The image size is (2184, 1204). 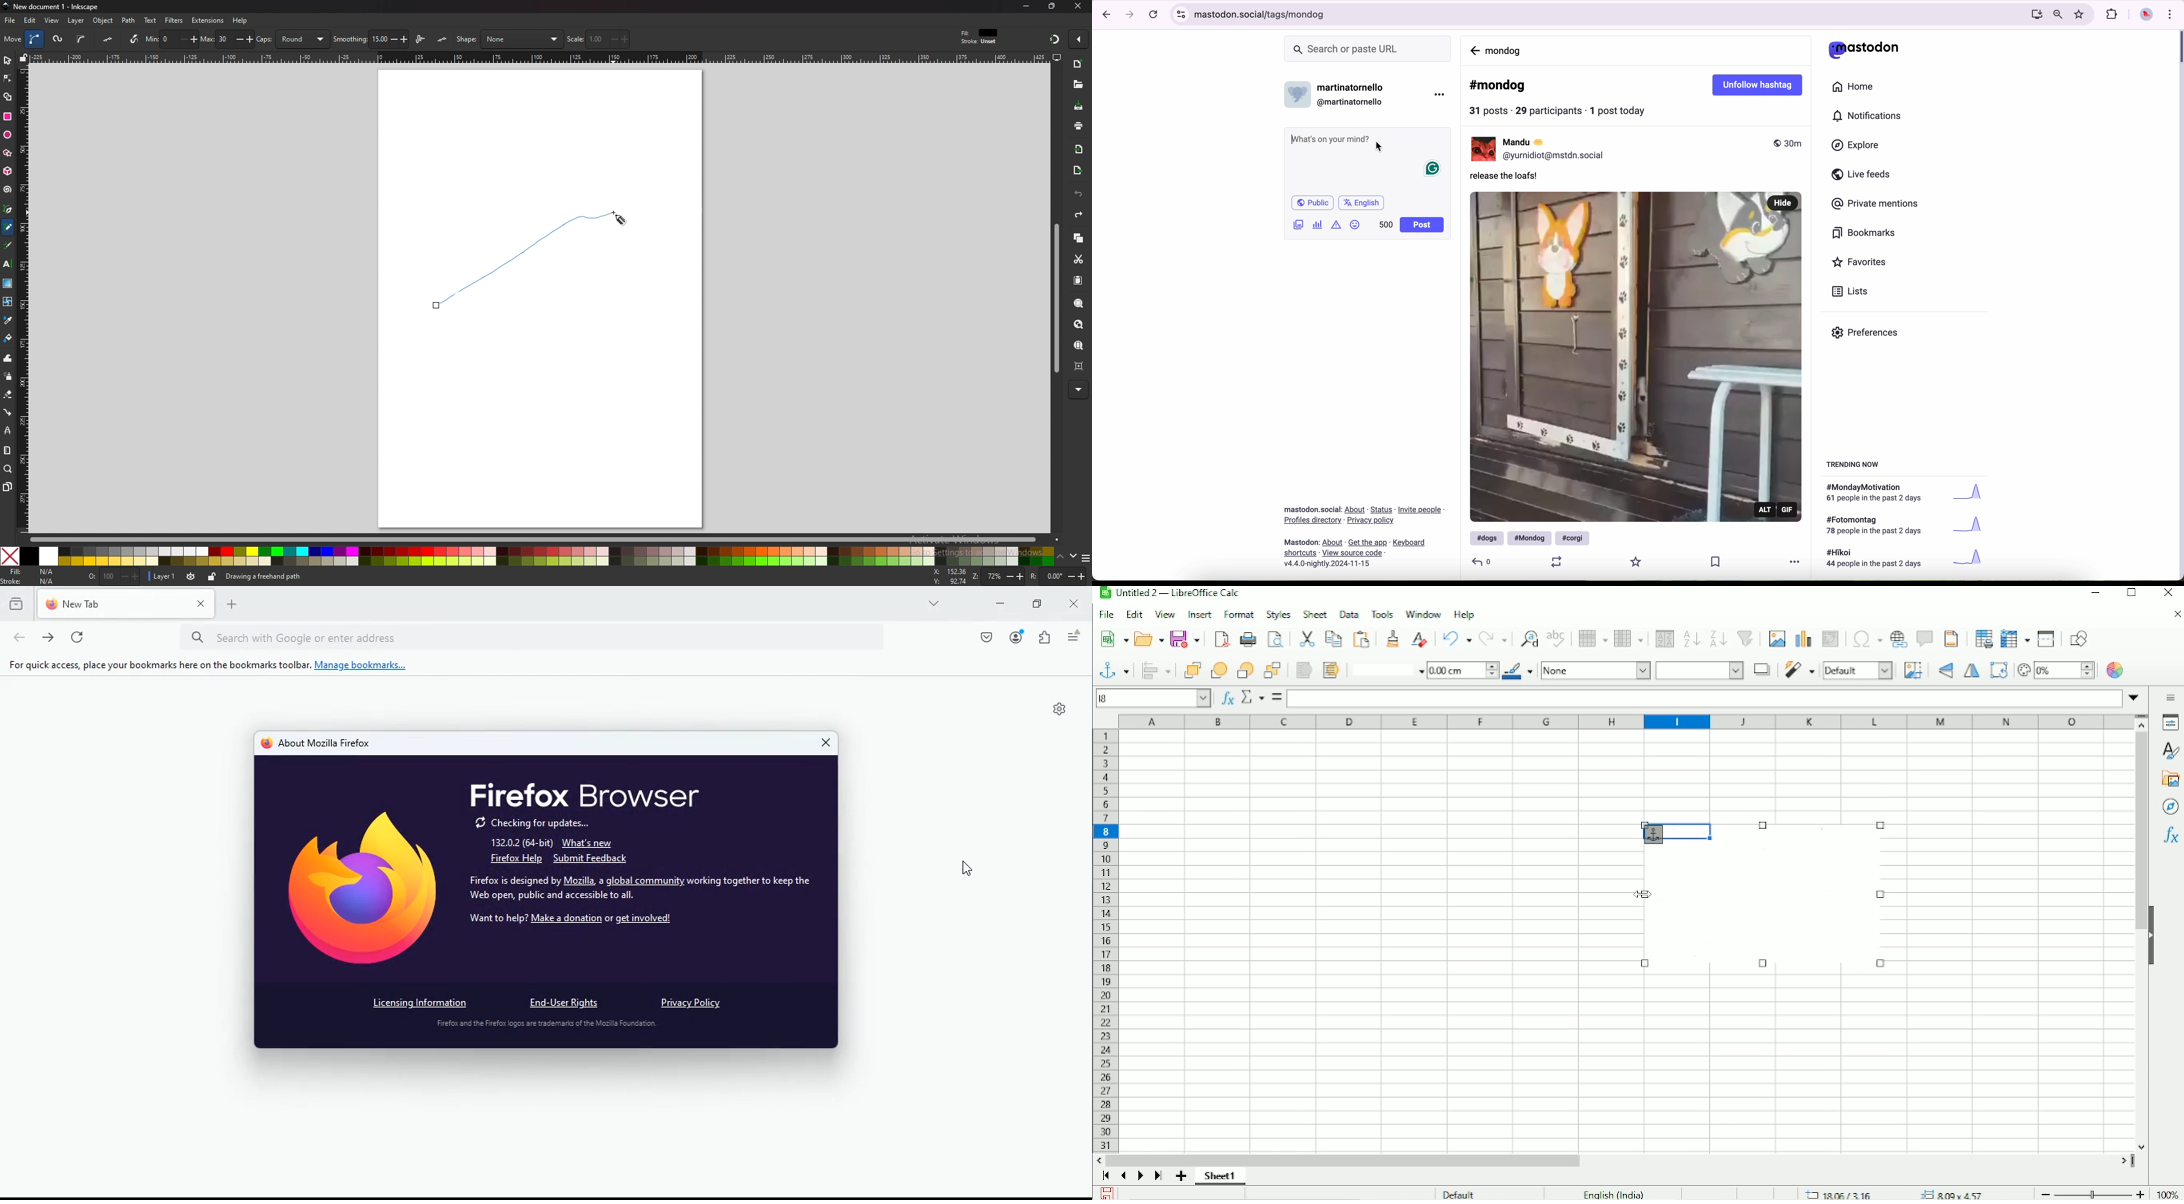 I want to click on Show Draw functions , so click(x=2083, y=638).